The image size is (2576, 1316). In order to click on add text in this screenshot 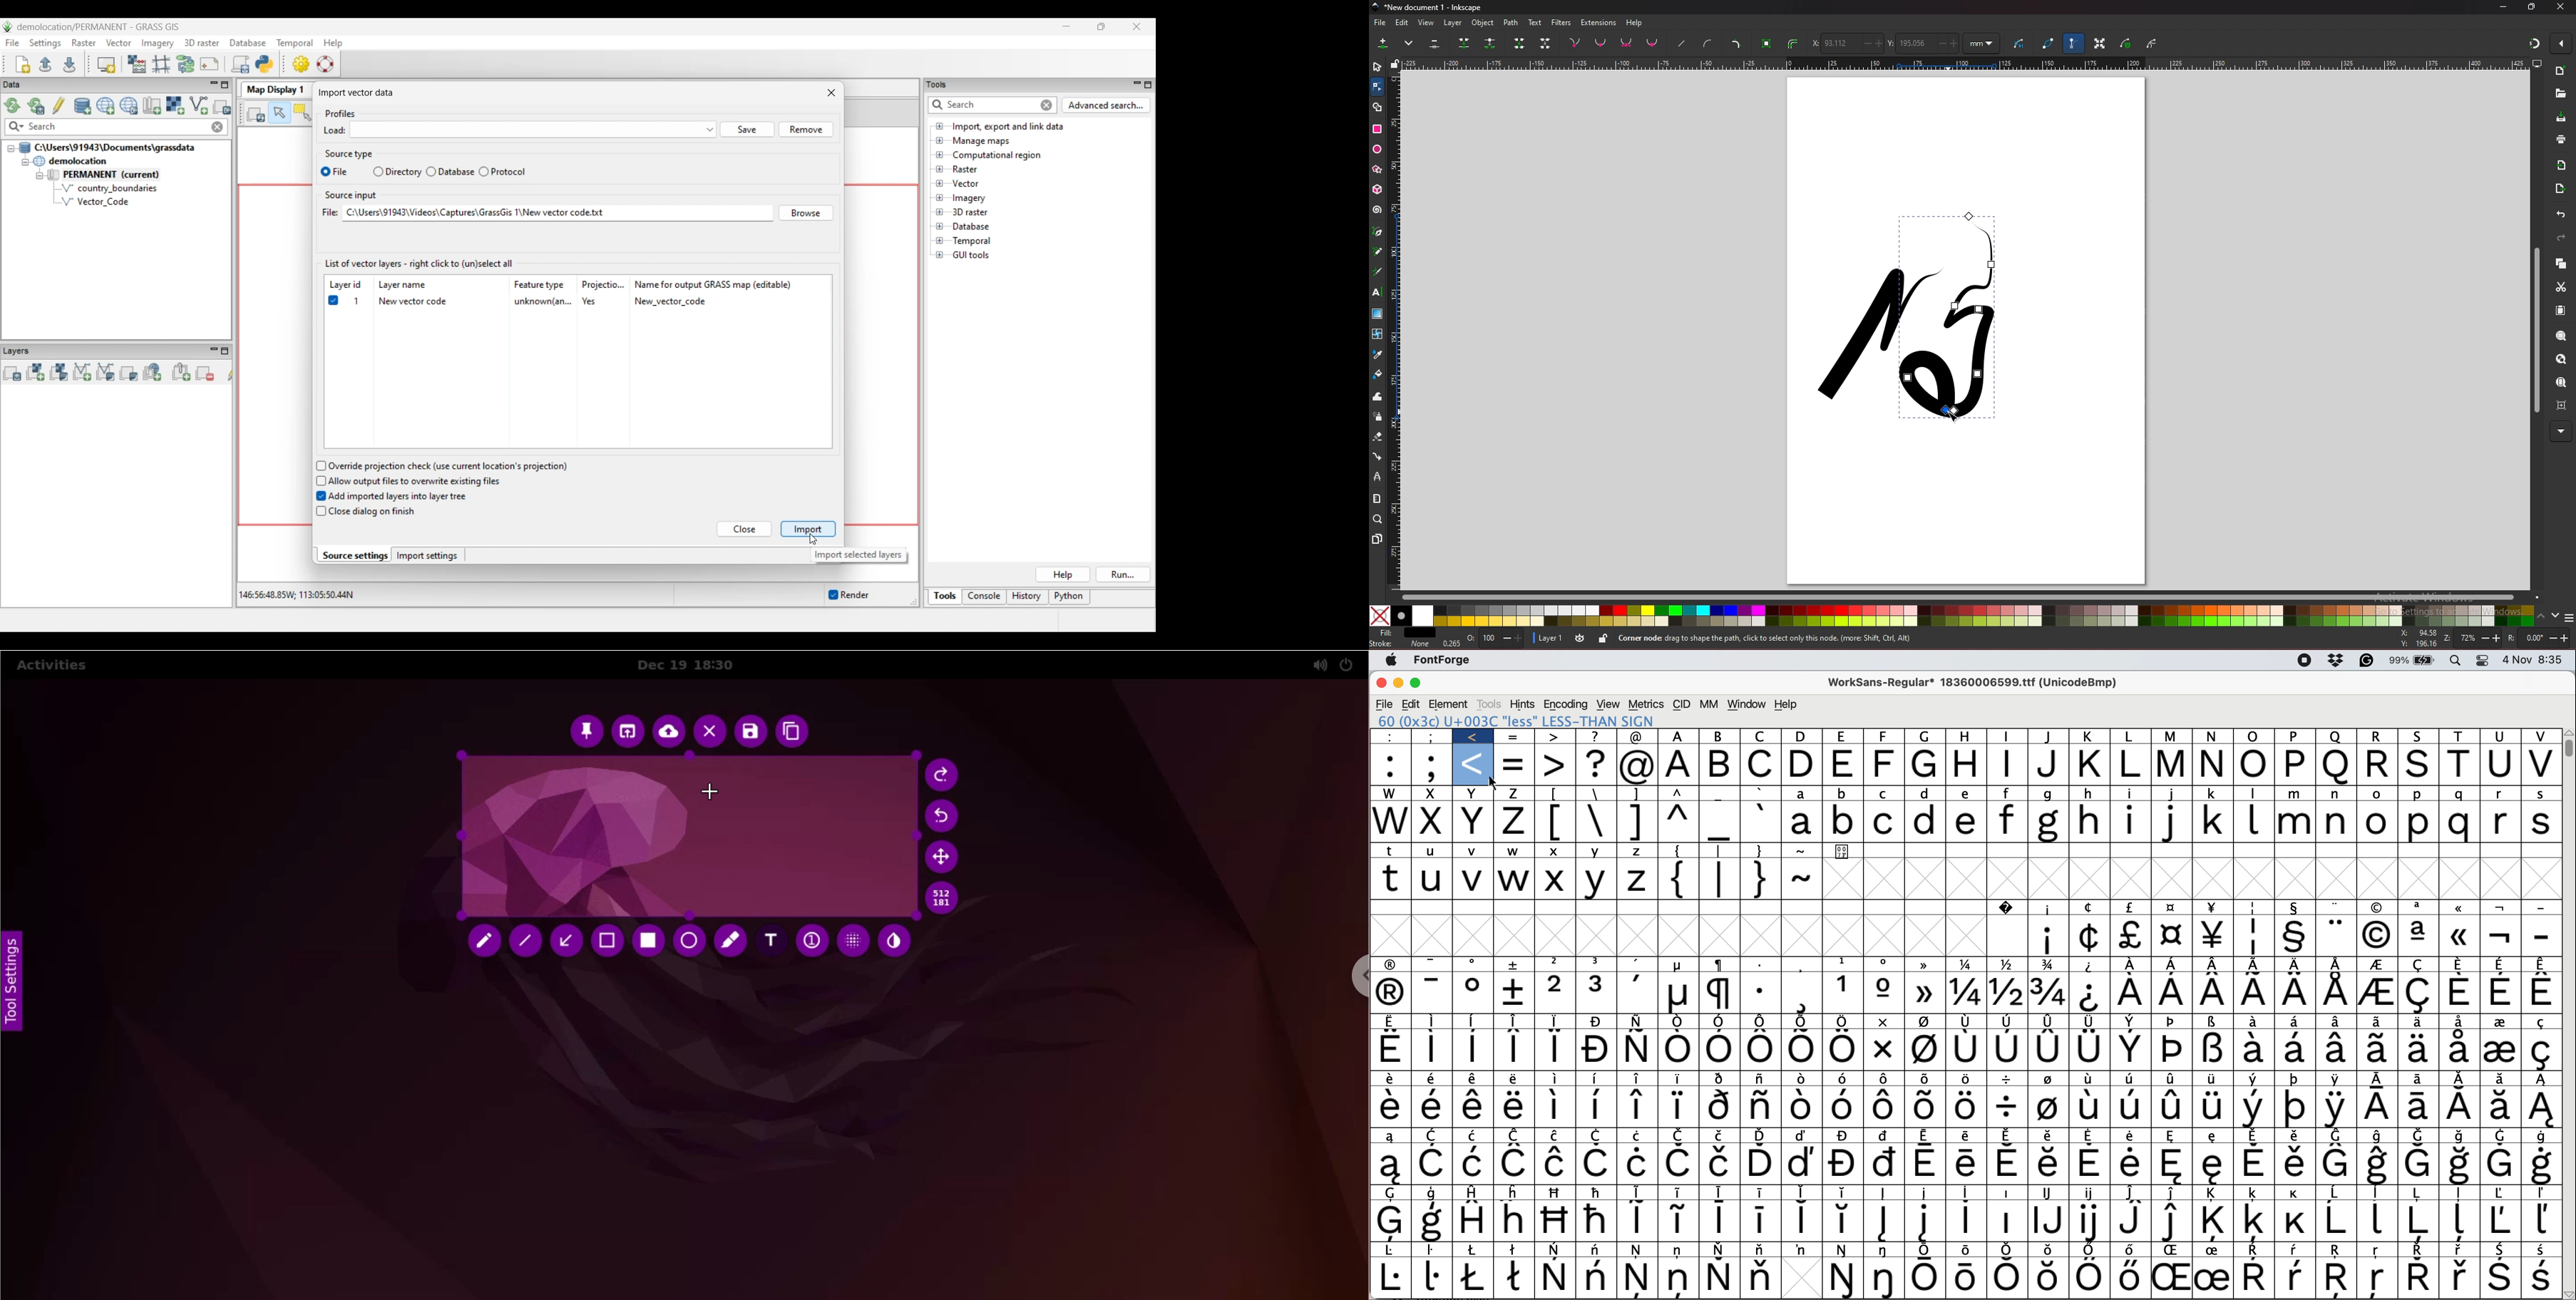, I will do `click(774, 939)`.